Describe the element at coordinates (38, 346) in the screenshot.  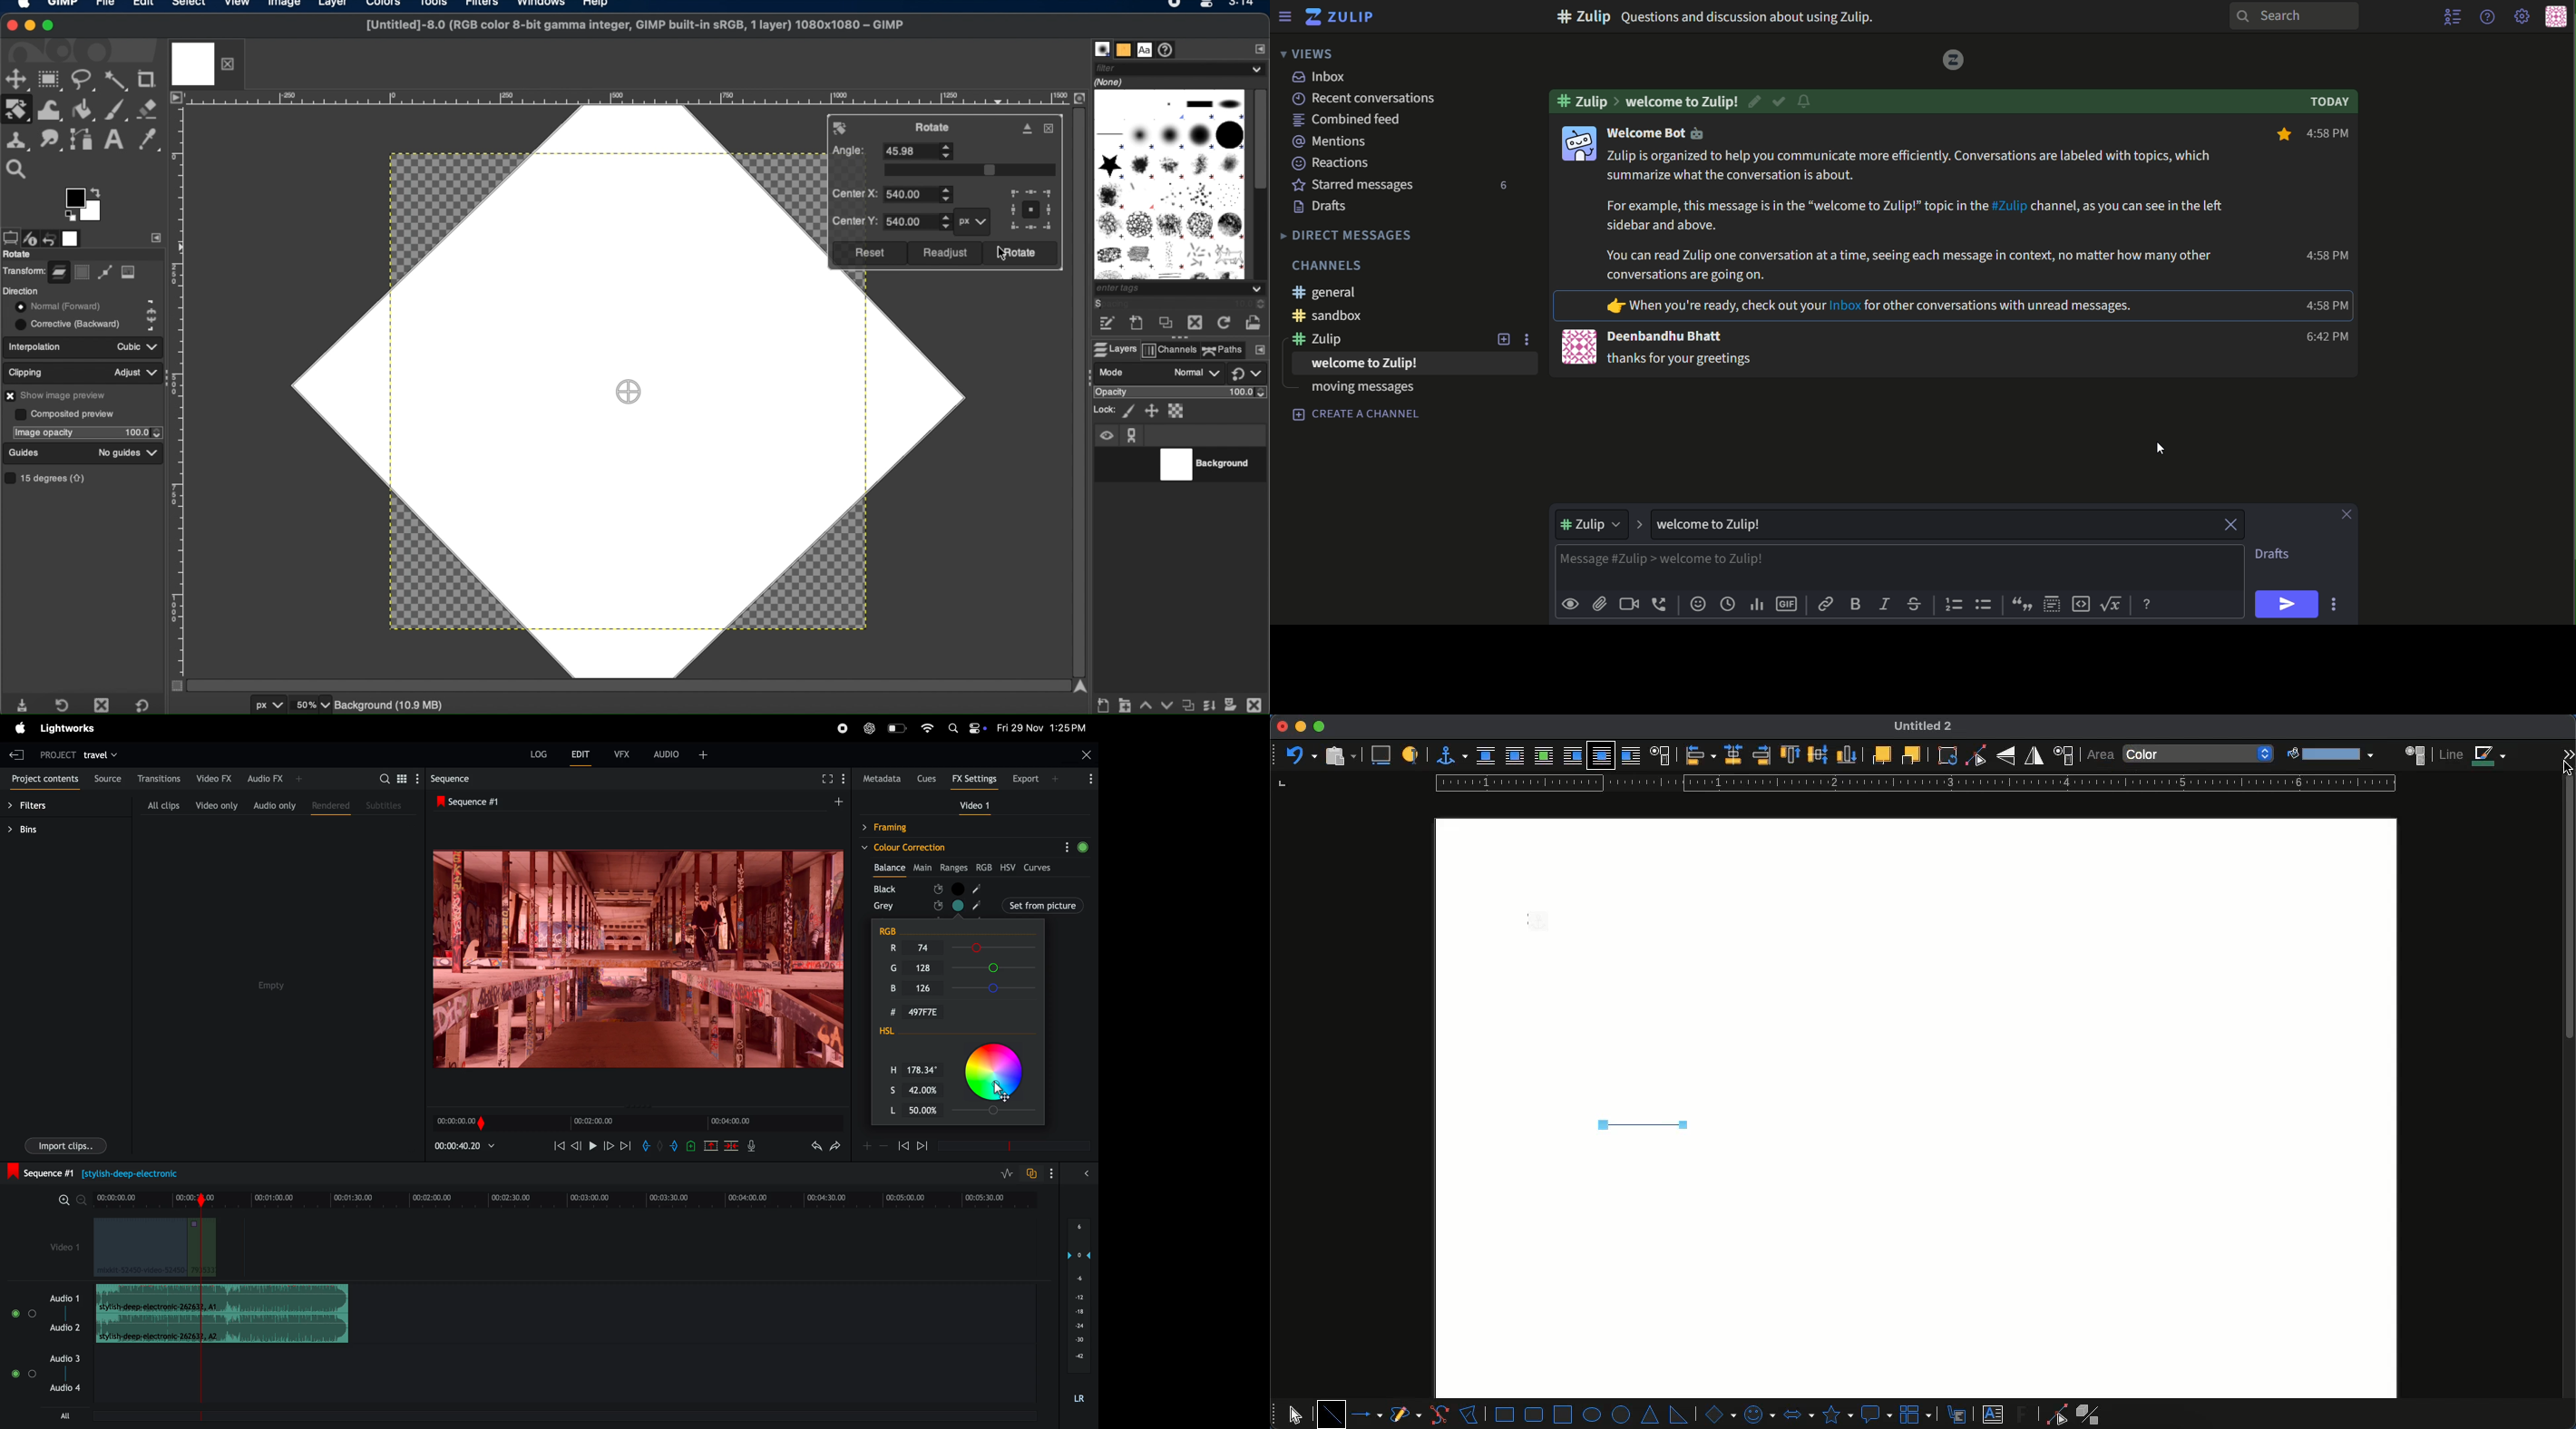
I see `interpolation` at that location.